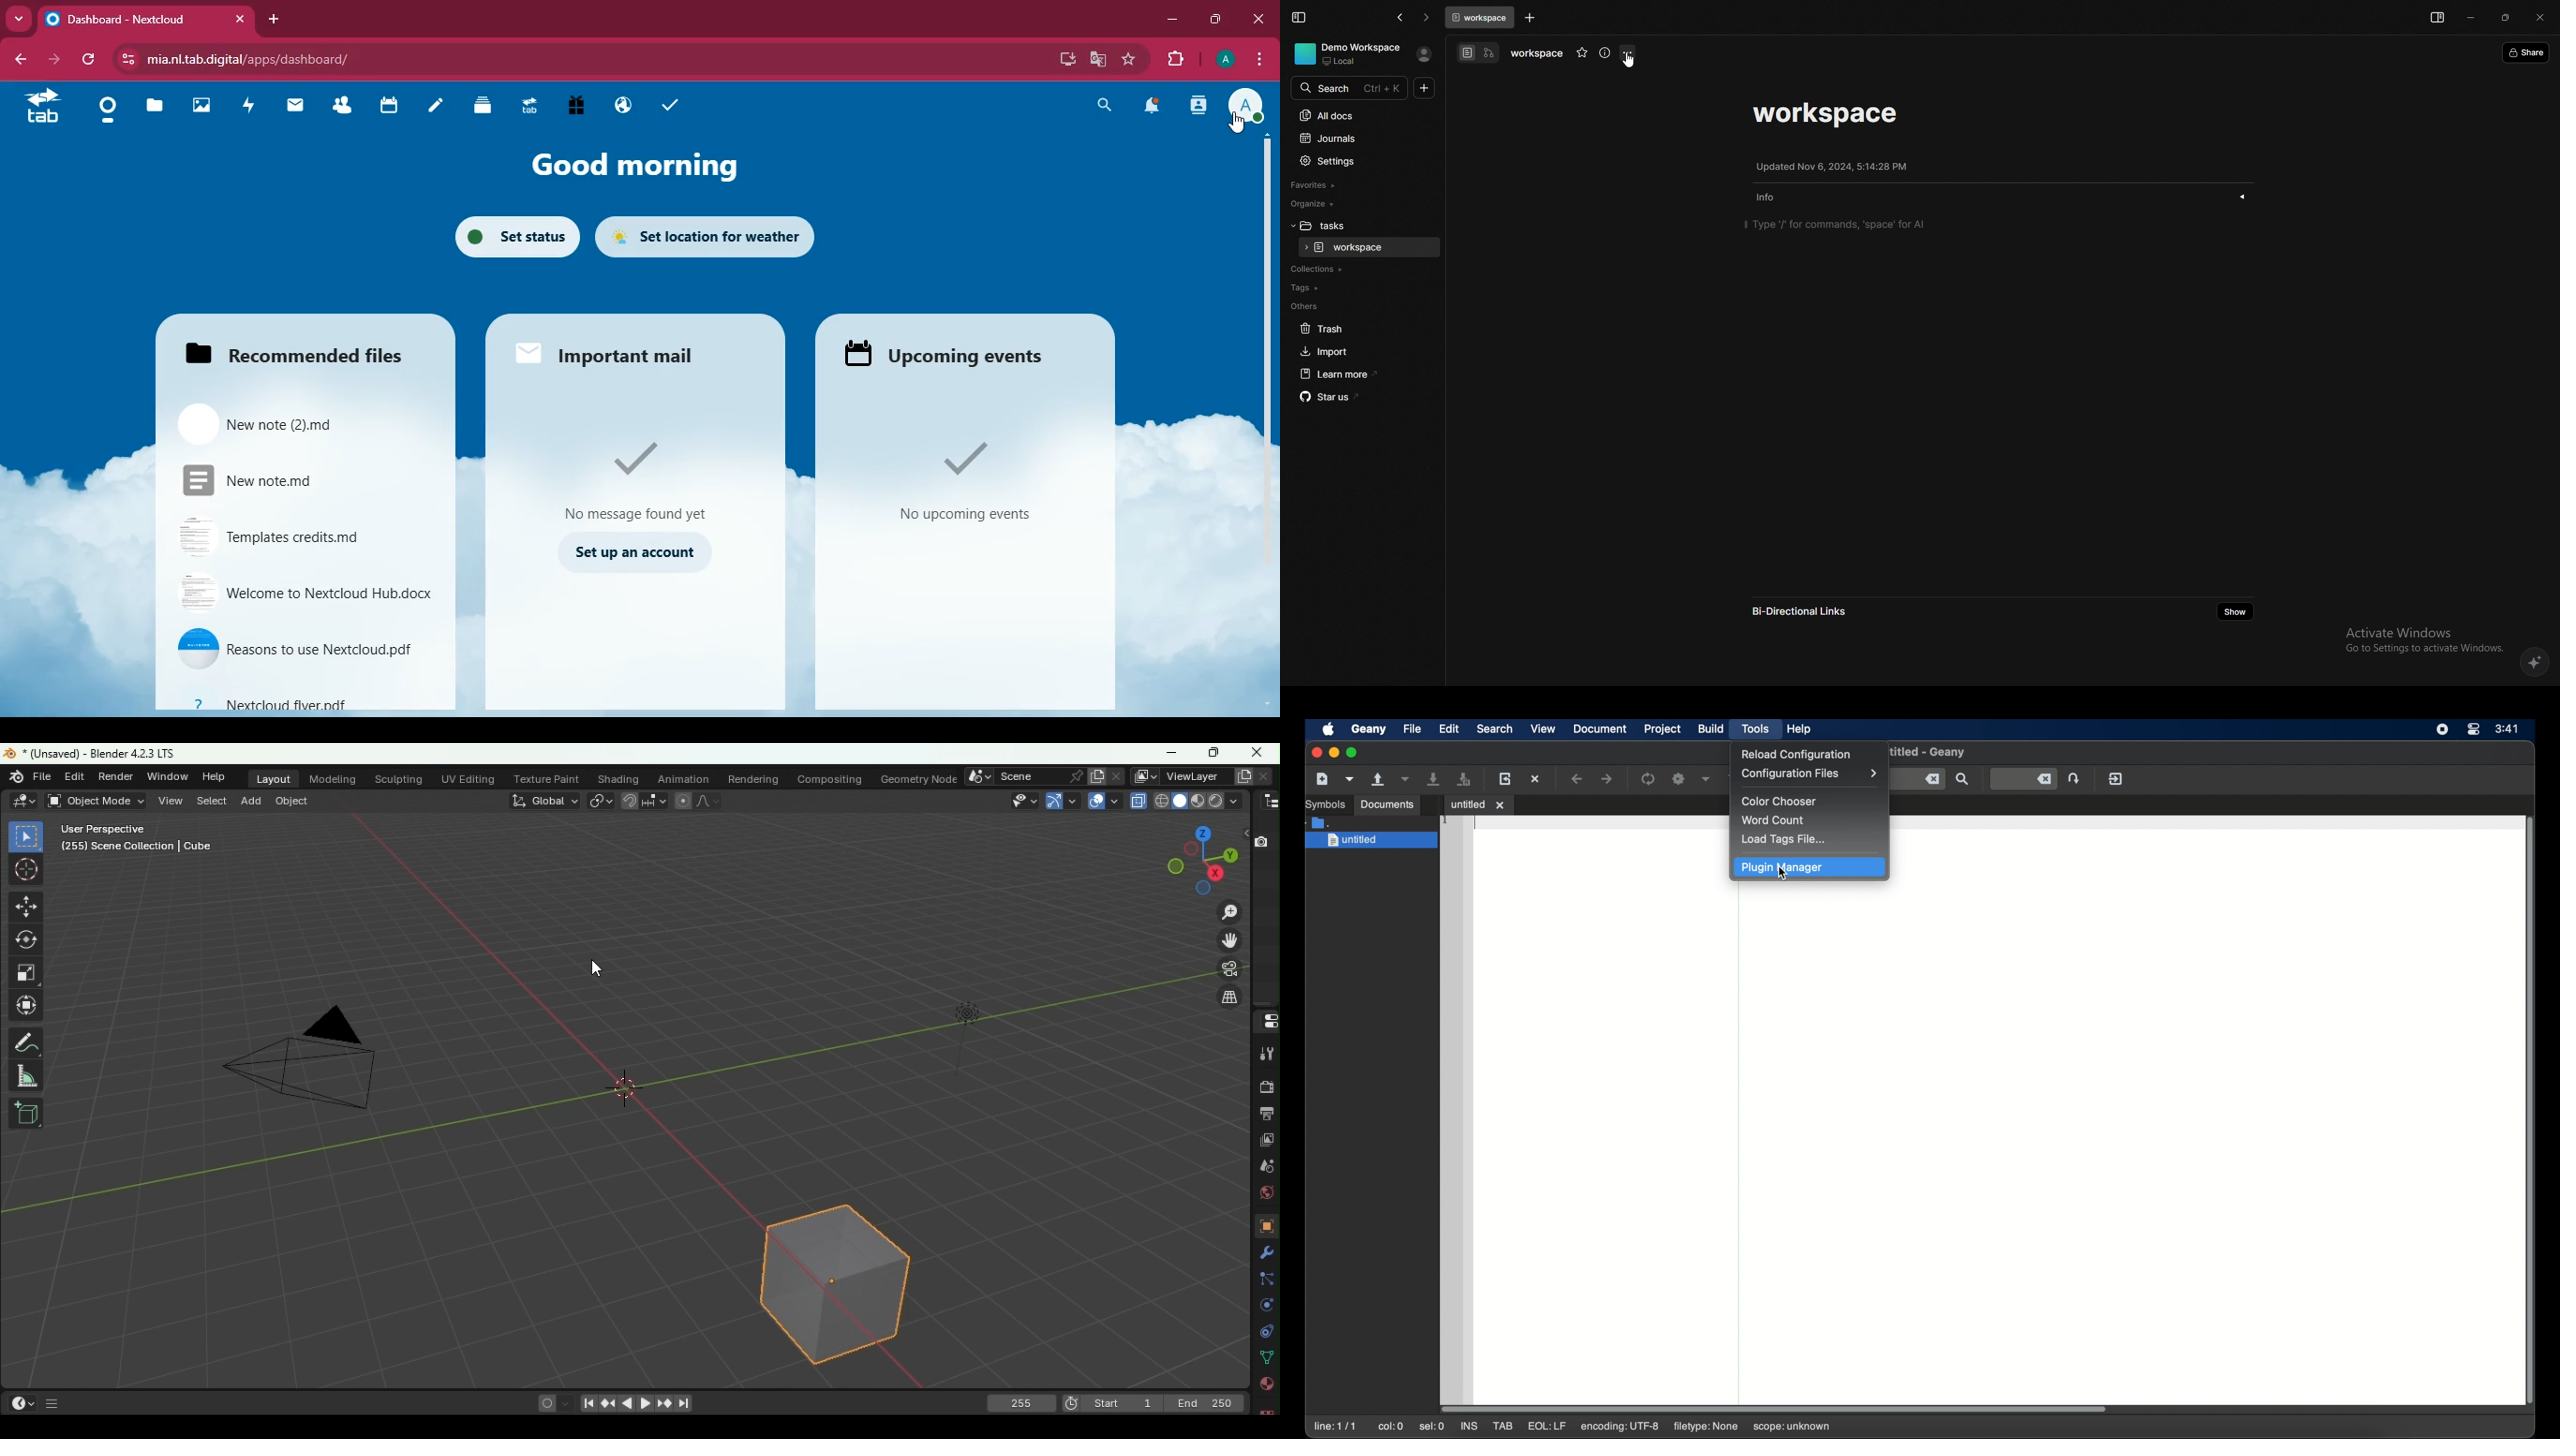 The height and width of the screenshot is (1456, 2576). What do you see at coordinates (1171, 866) in the screenshot?
I see `Rotate the view` at bounding box center [1171, 866].